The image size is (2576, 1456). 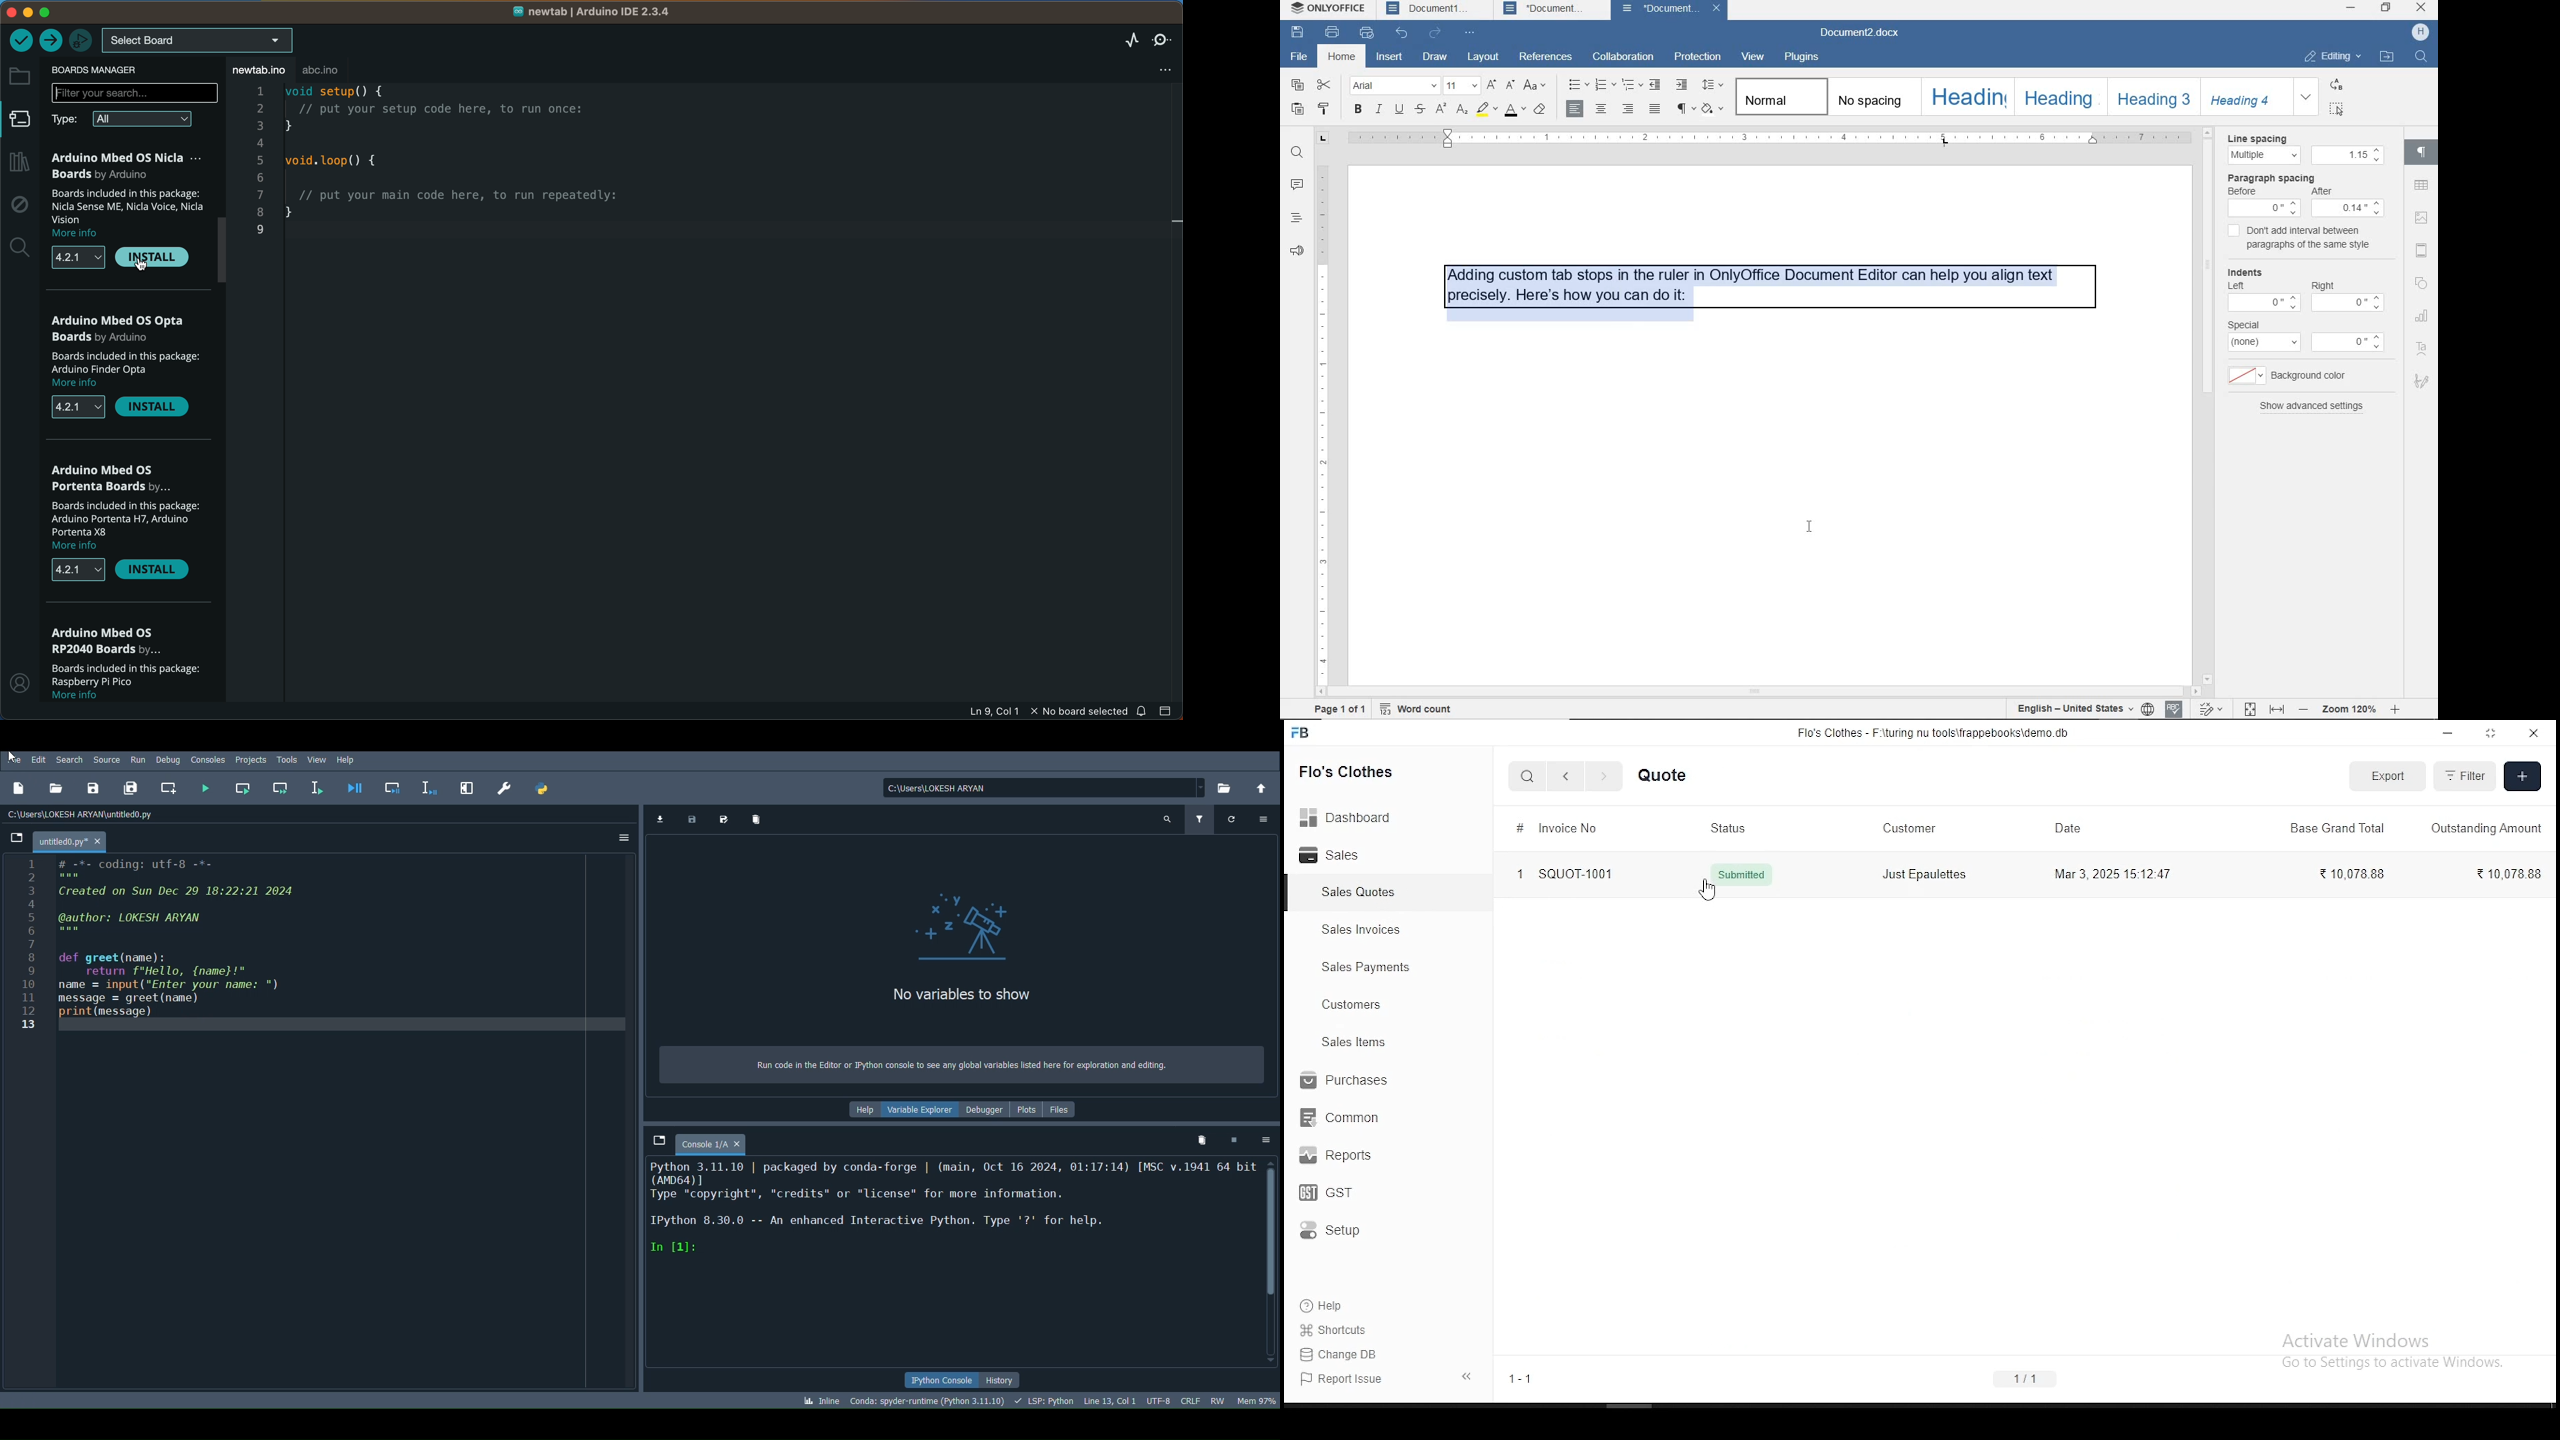 I want to click on export, so click(x=2379, y=777).